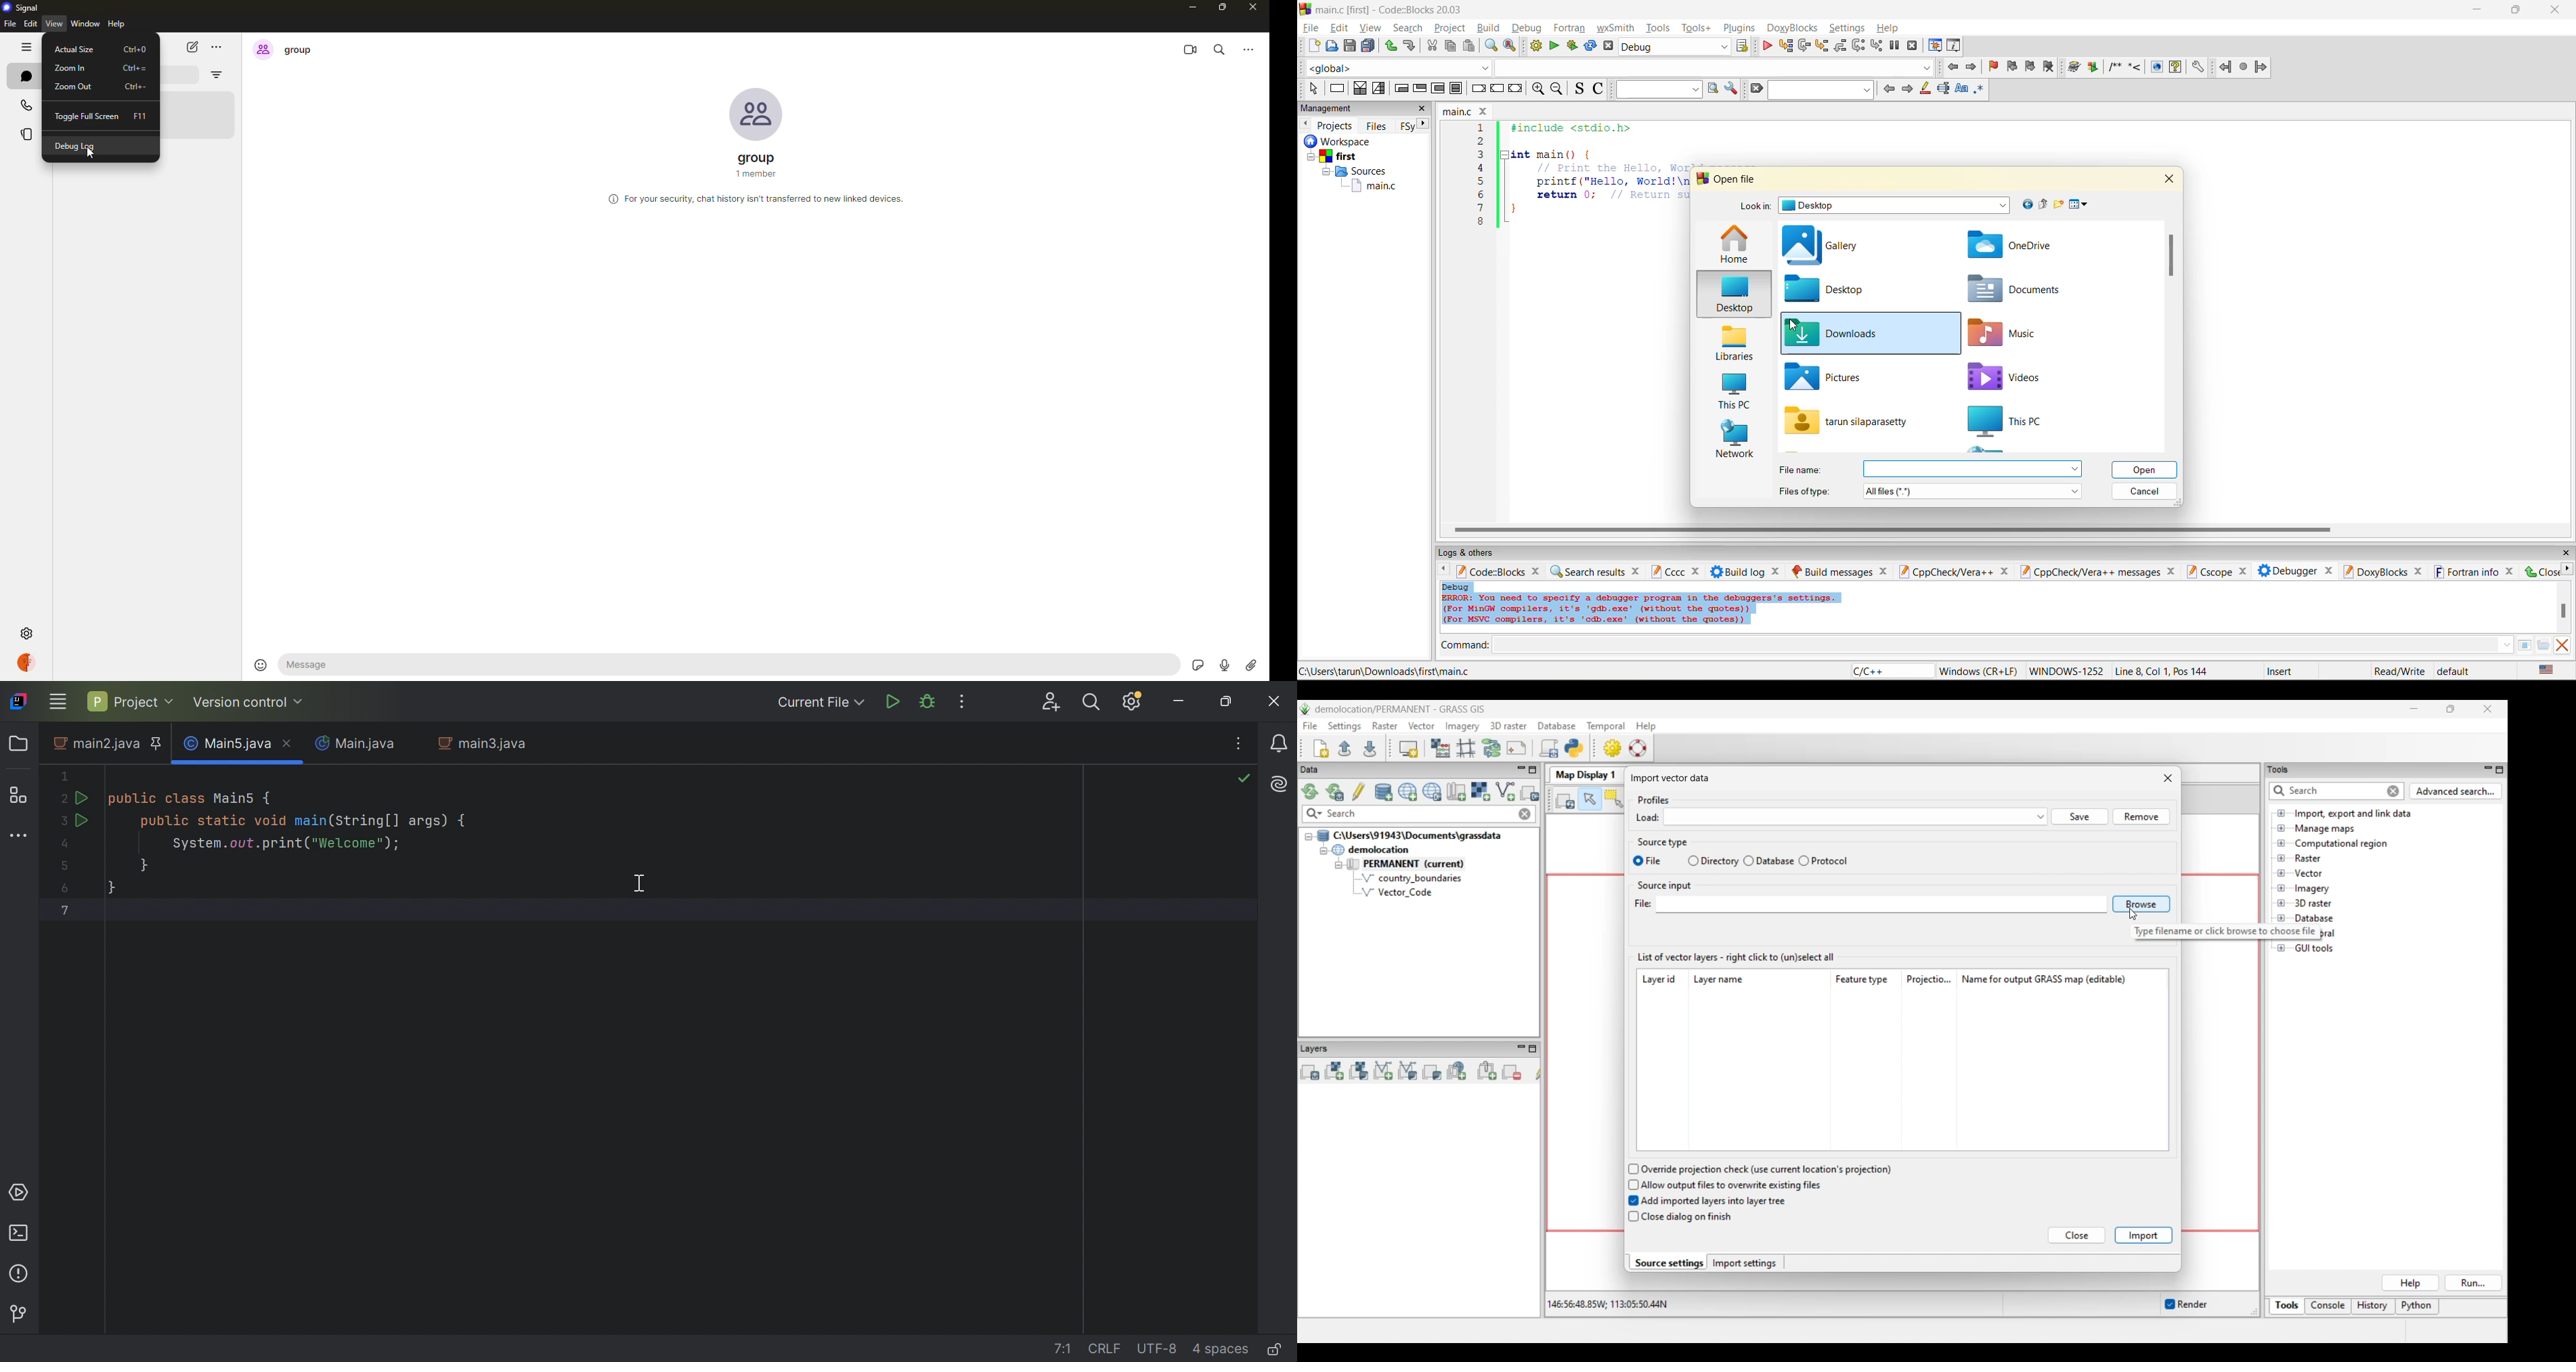  I want to click on debug log, so click(77, 148).